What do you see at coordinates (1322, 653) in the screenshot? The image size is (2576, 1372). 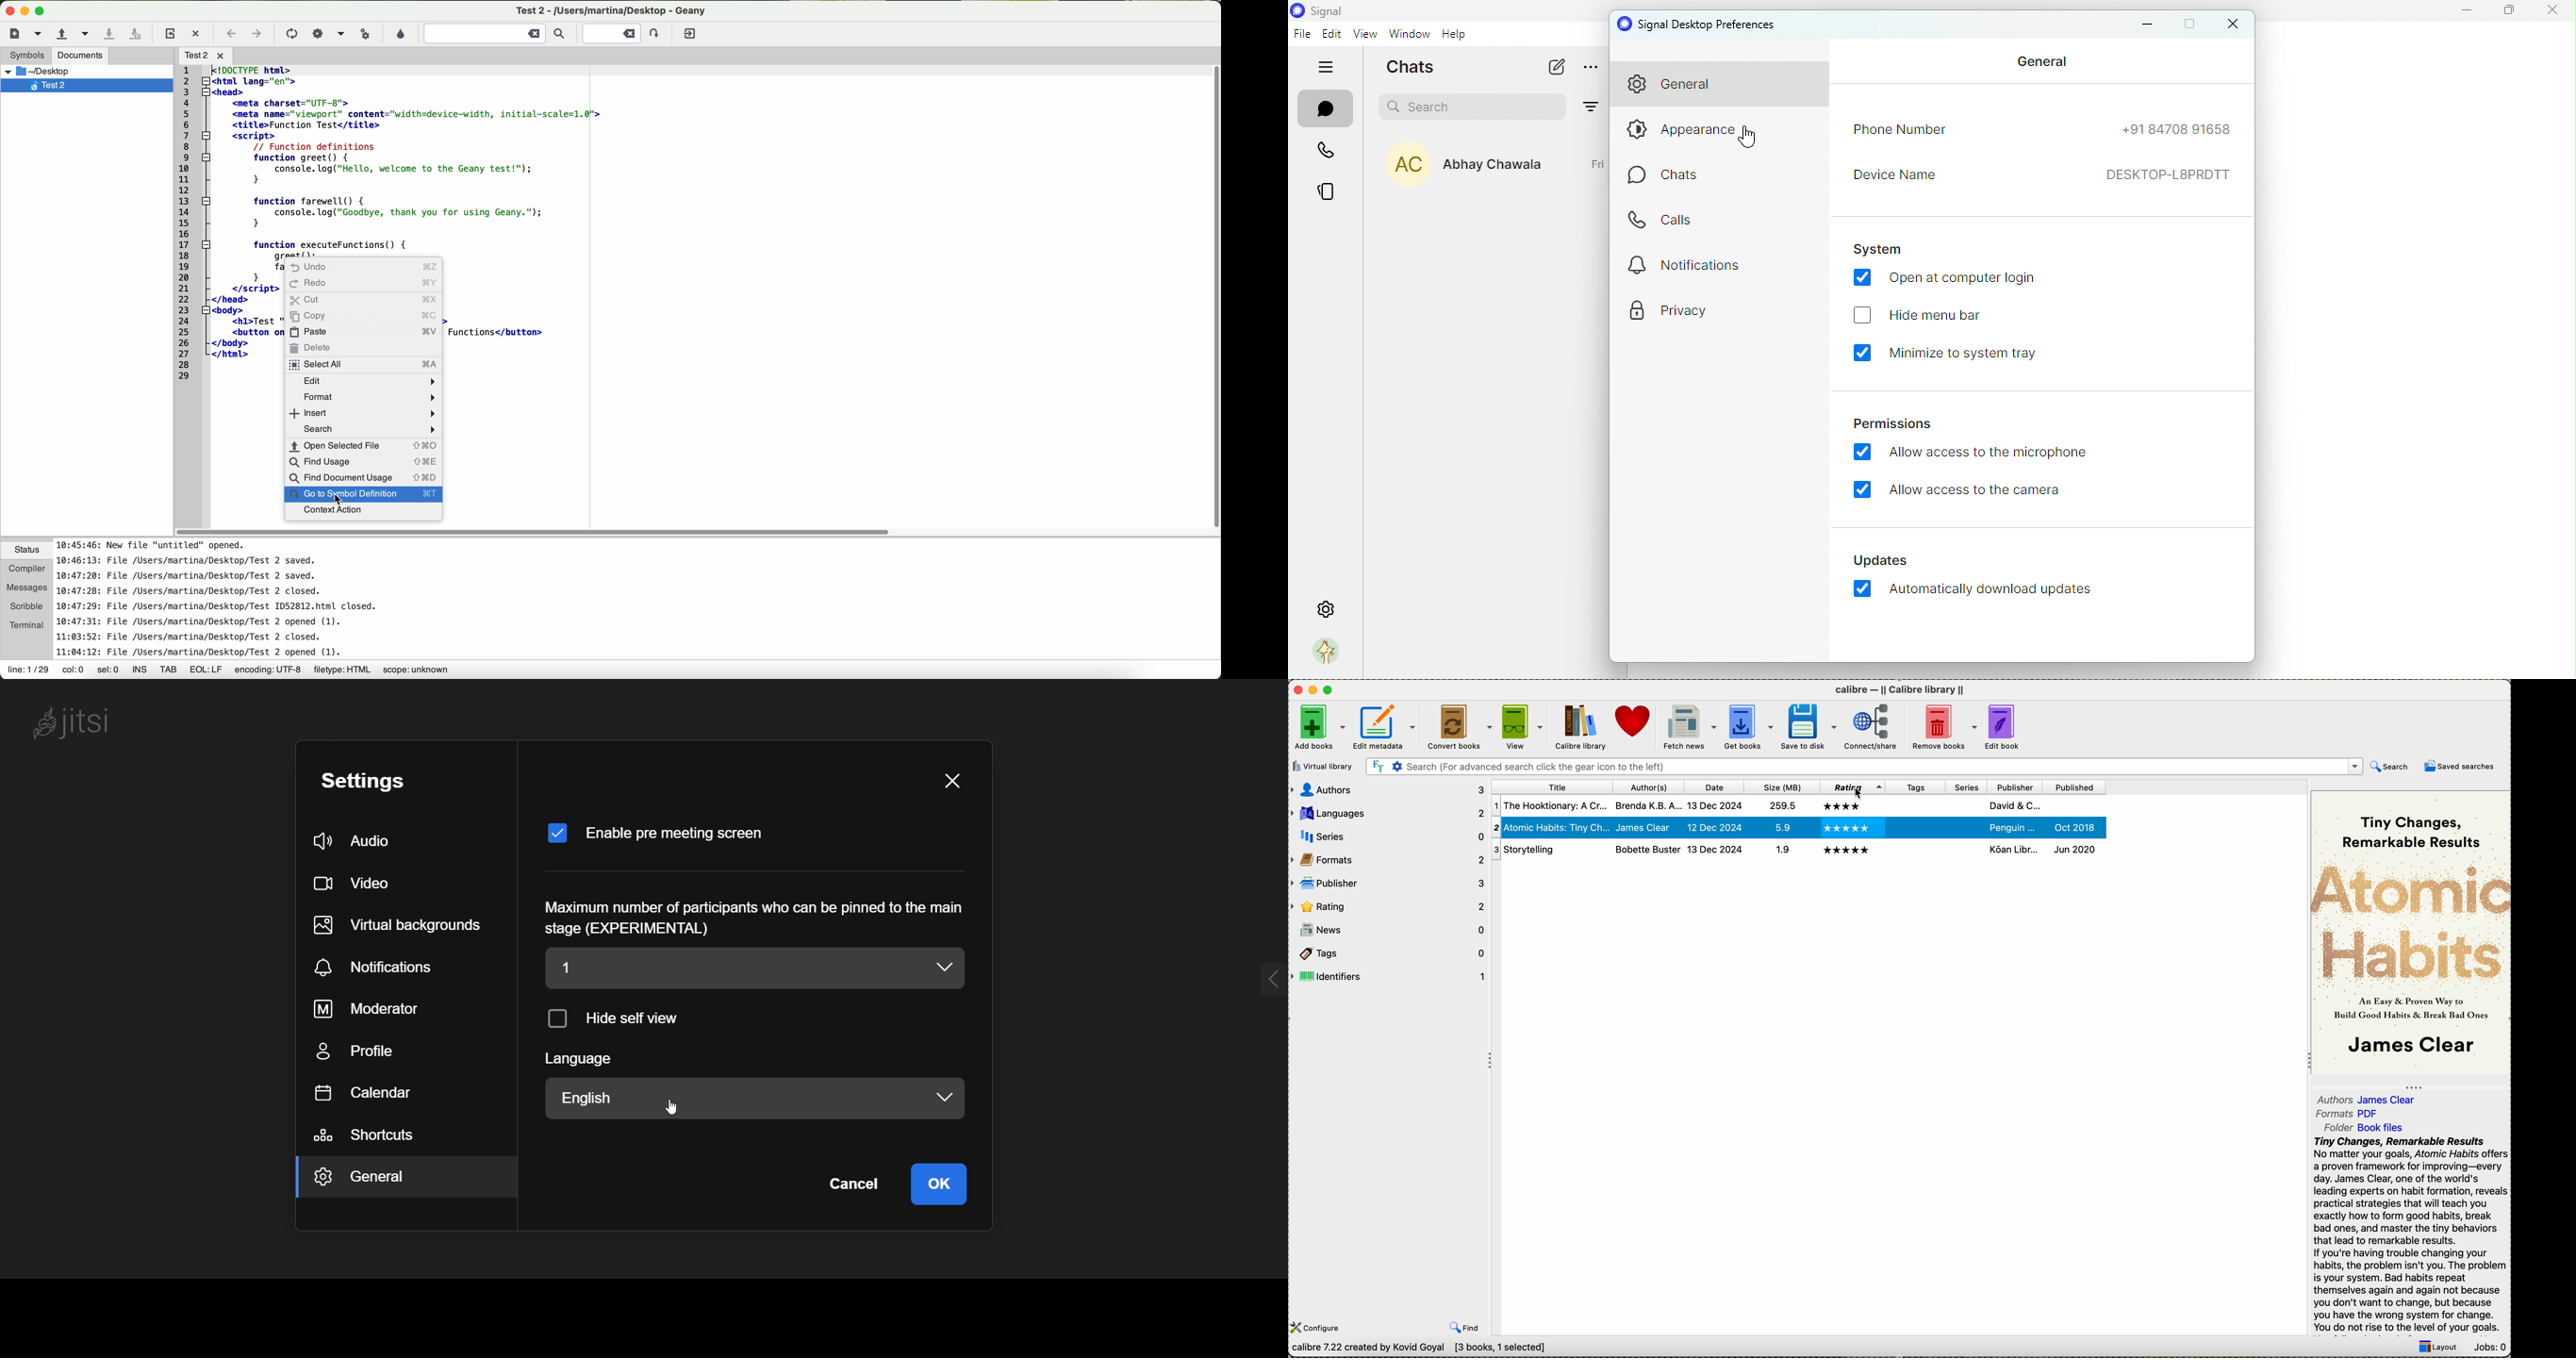 I see `profile` at bounding box center [1322, 653].